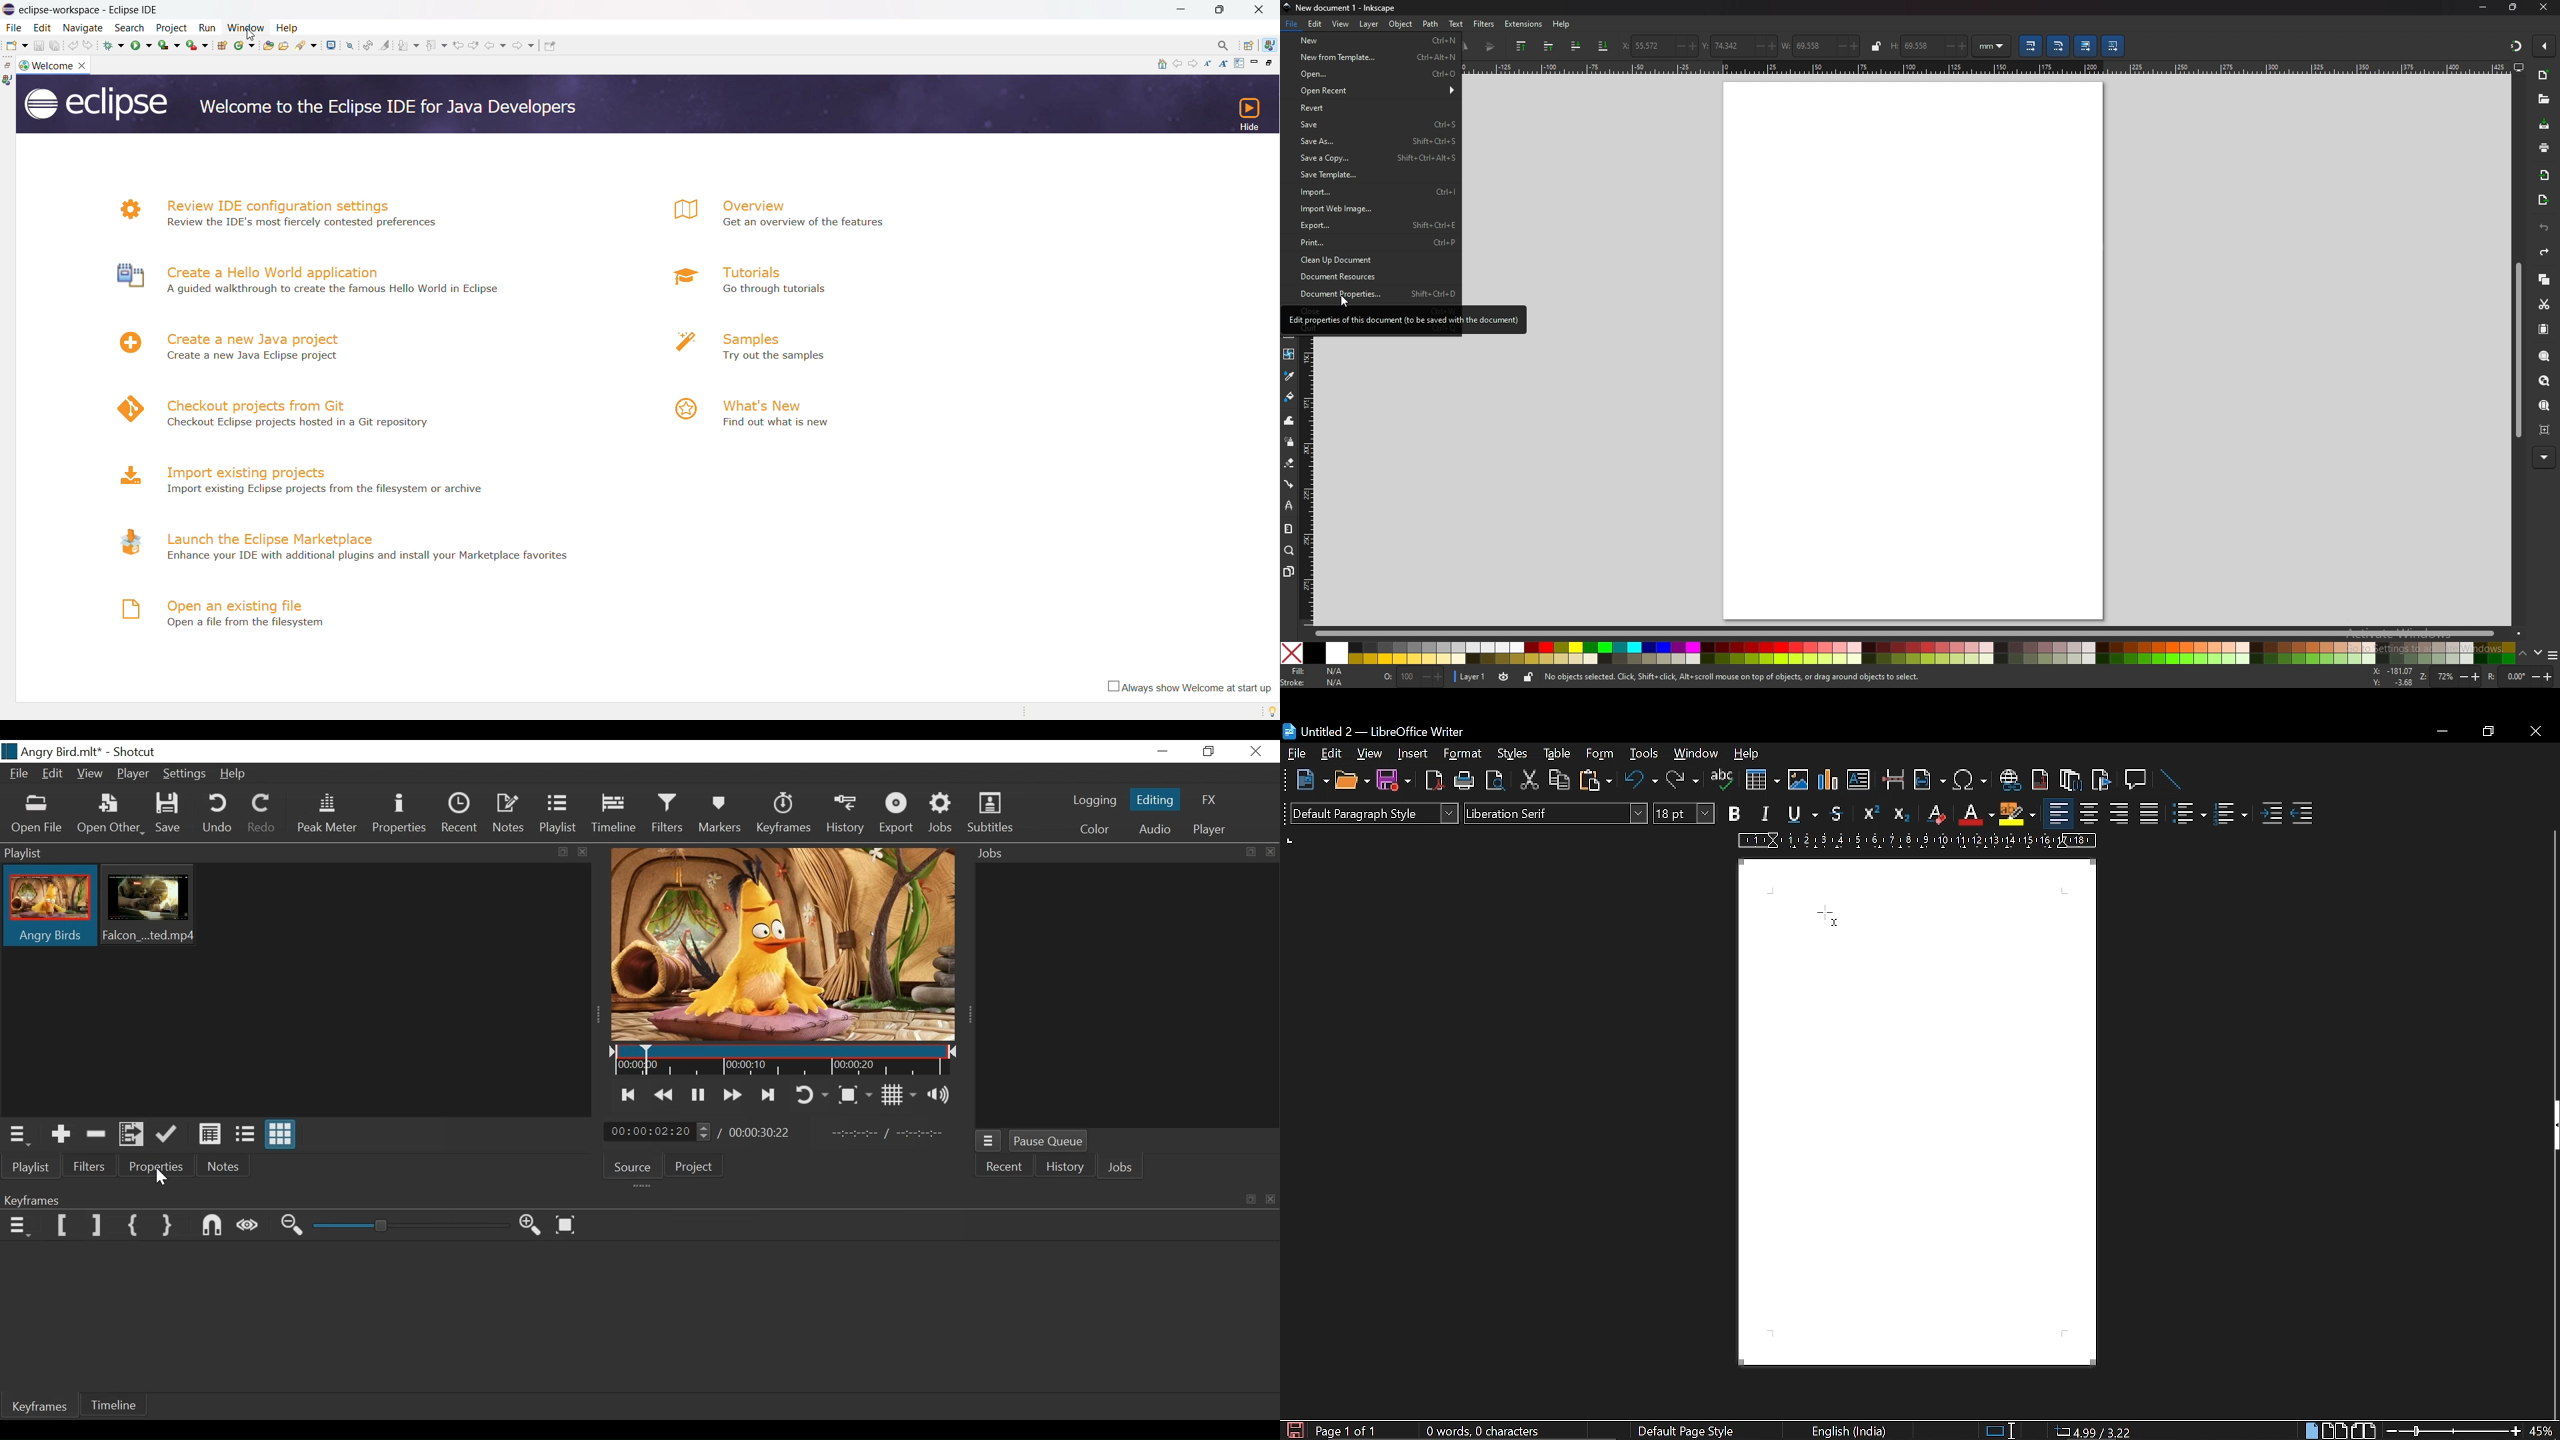 The height and width of the screenshot is (1456, 2576). Describe the element at coordinates (1462, 780) in the screenshot. I see `print` at that location.